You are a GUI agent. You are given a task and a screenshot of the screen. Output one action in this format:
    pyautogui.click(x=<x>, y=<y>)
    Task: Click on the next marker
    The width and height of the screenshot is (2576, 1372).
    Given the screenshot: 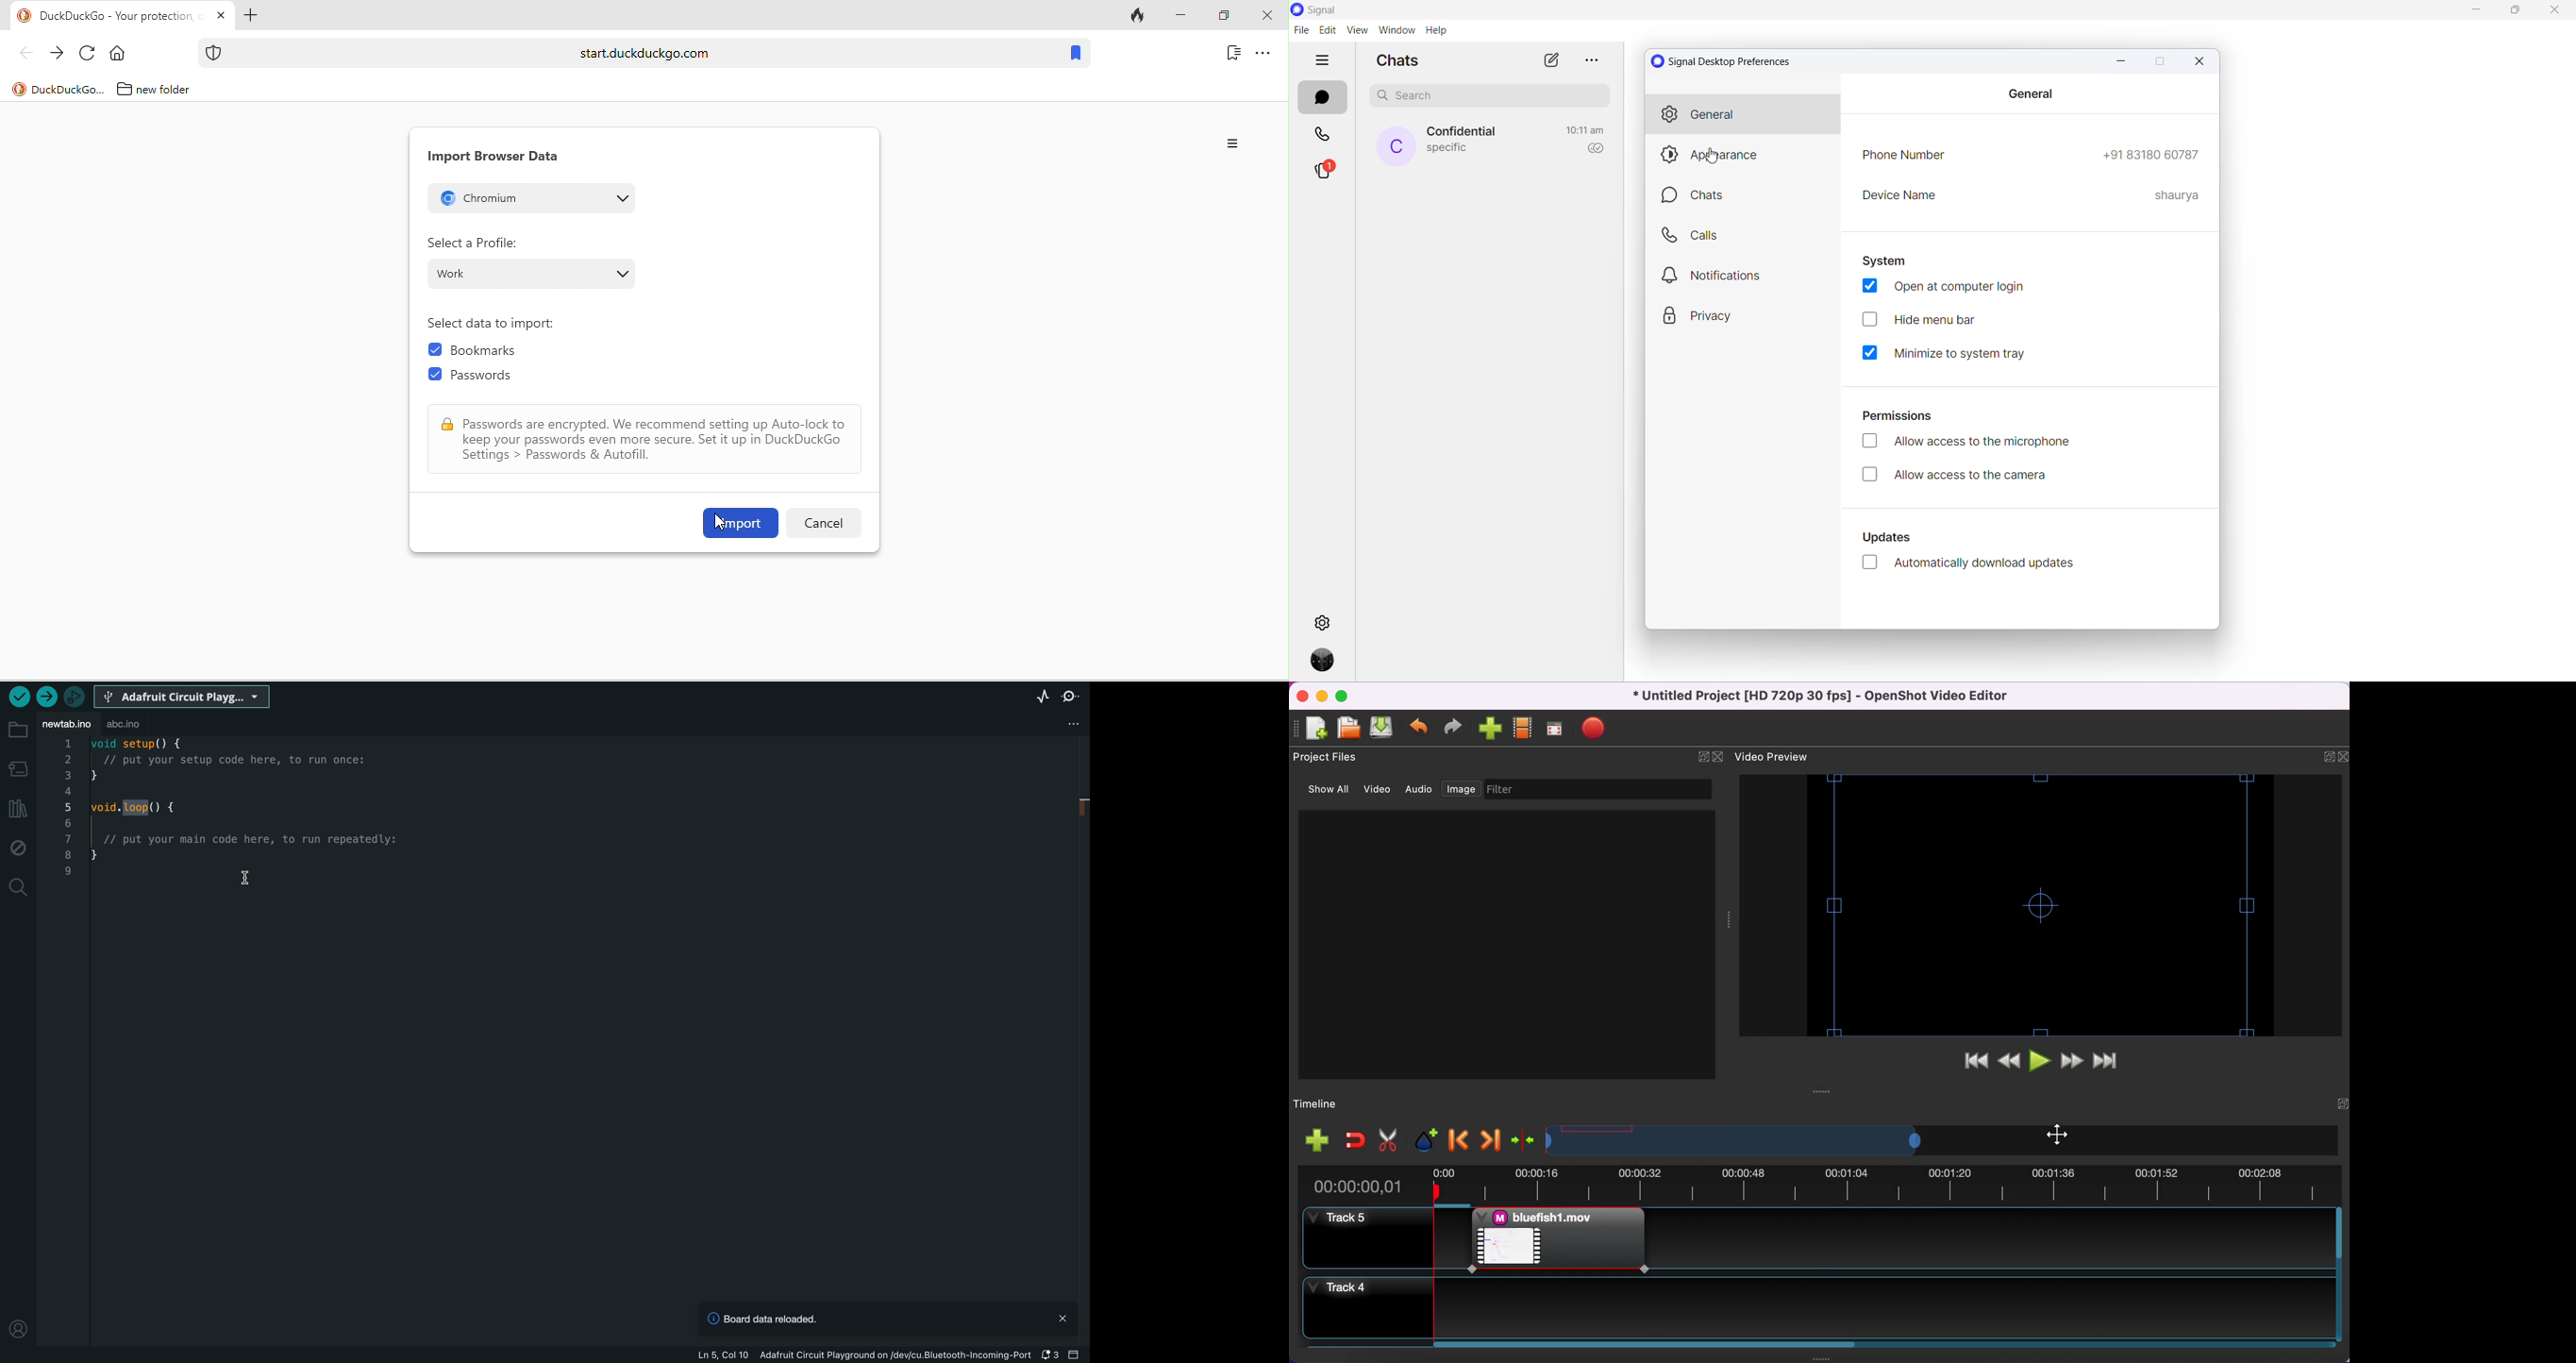 What is the action you would take?
    pyautogui.click(x=1491, y=1141)
    